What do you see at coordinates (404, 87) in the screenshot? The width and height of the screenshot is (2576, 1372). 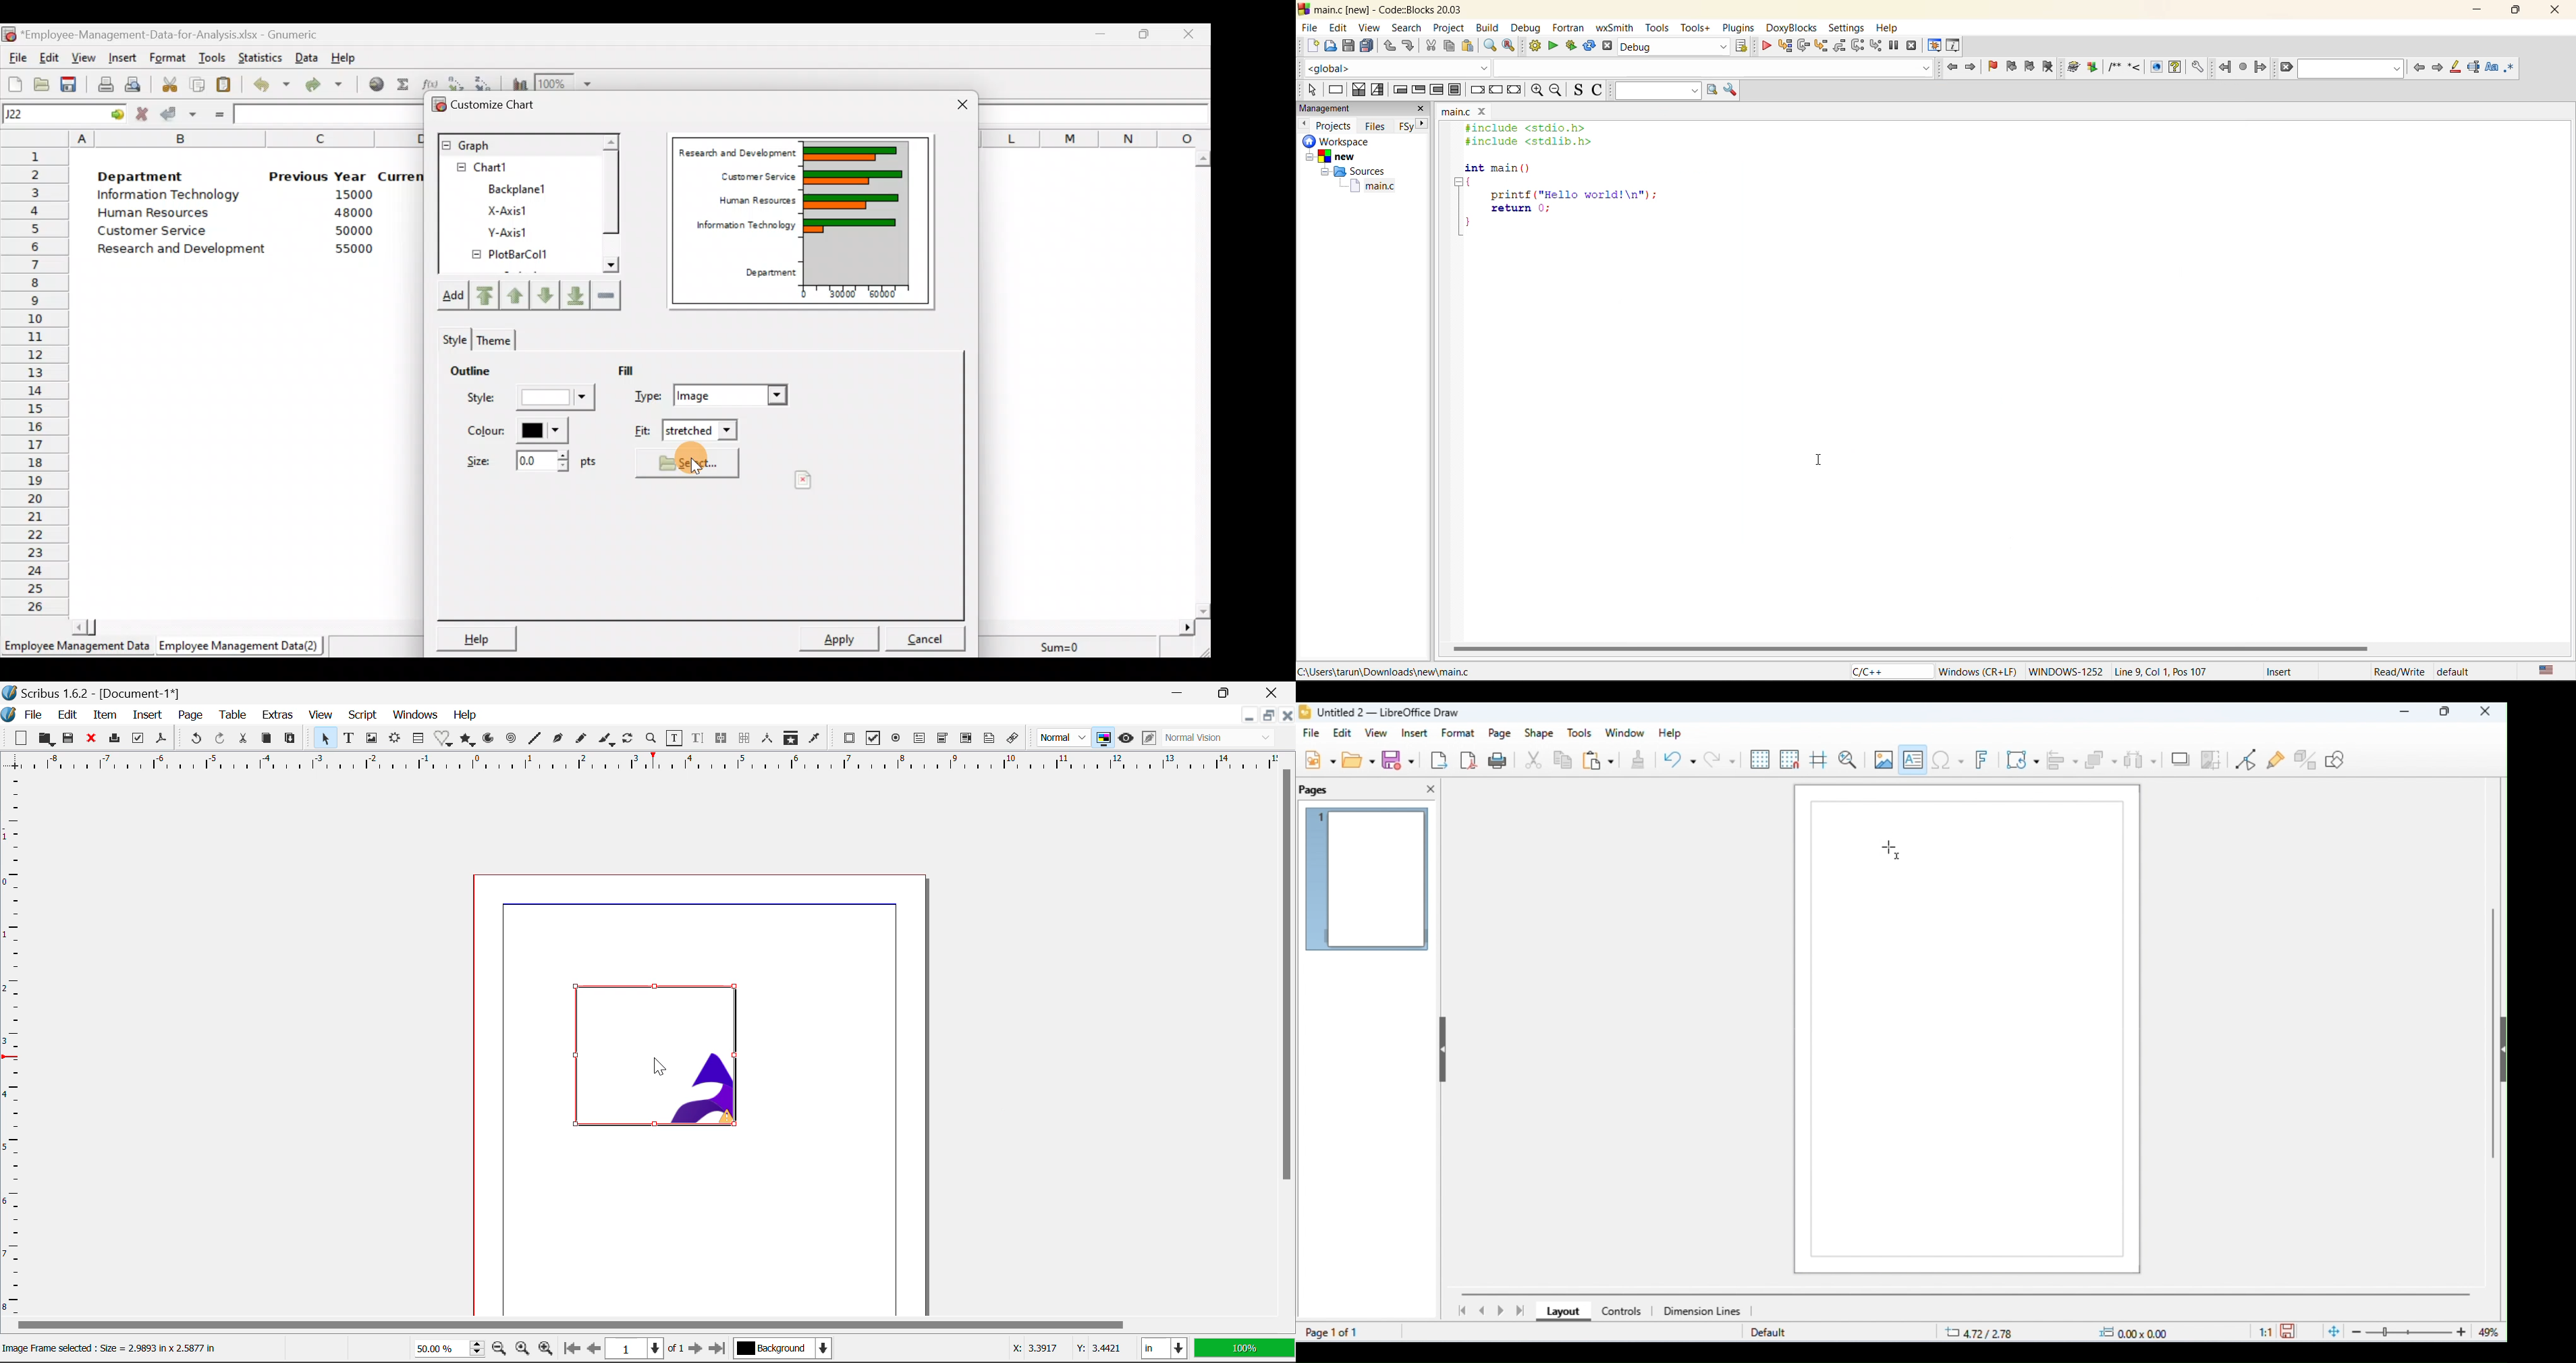 I see `Sum into the current cell` at bounding box center [404, 87].